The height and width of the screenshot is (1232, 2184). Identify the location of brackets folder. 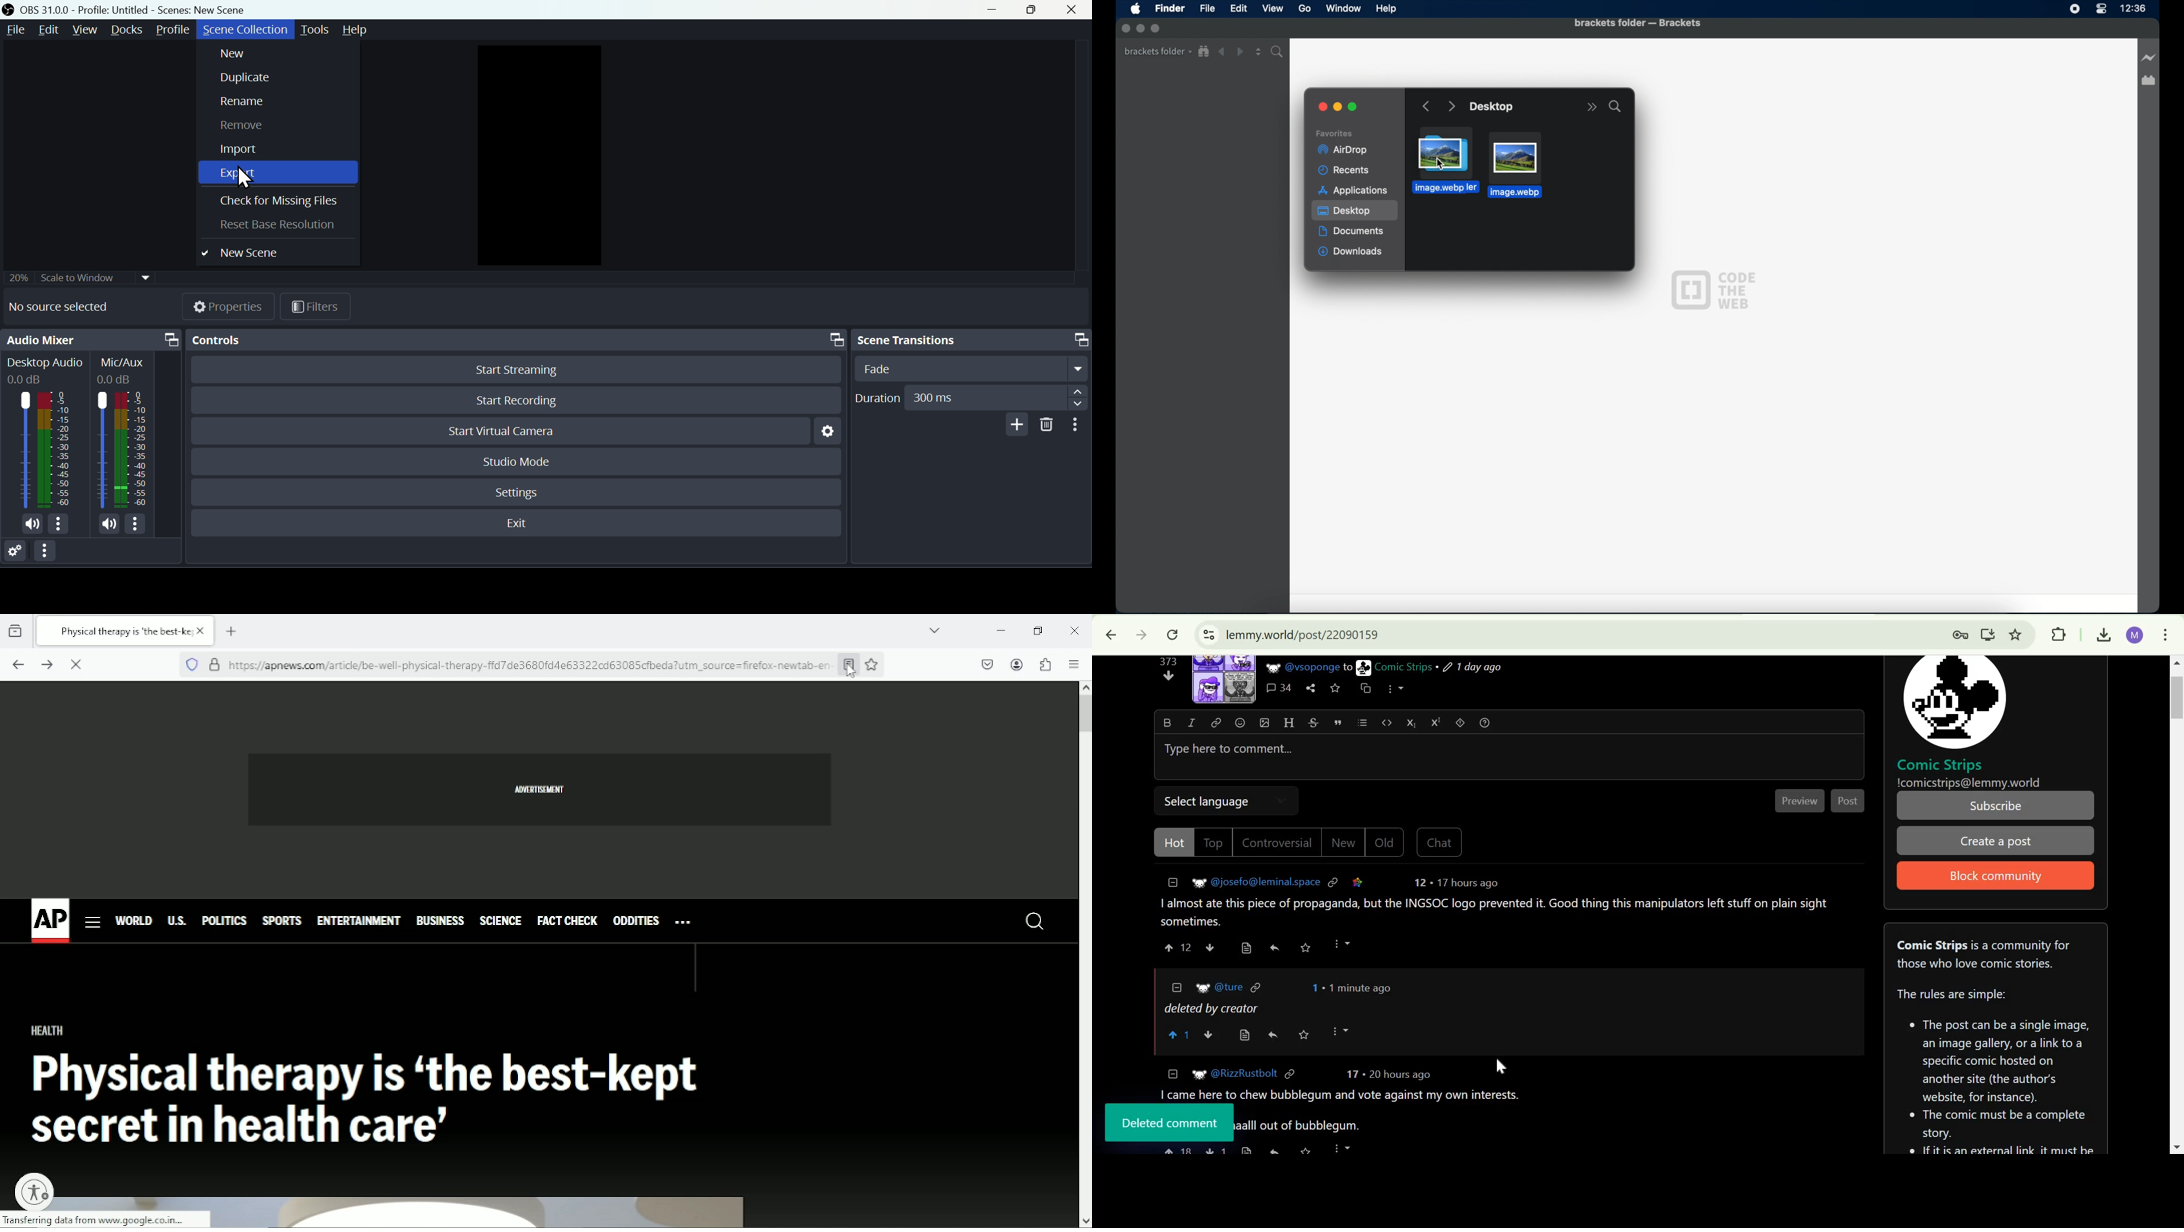
(1158, 52).